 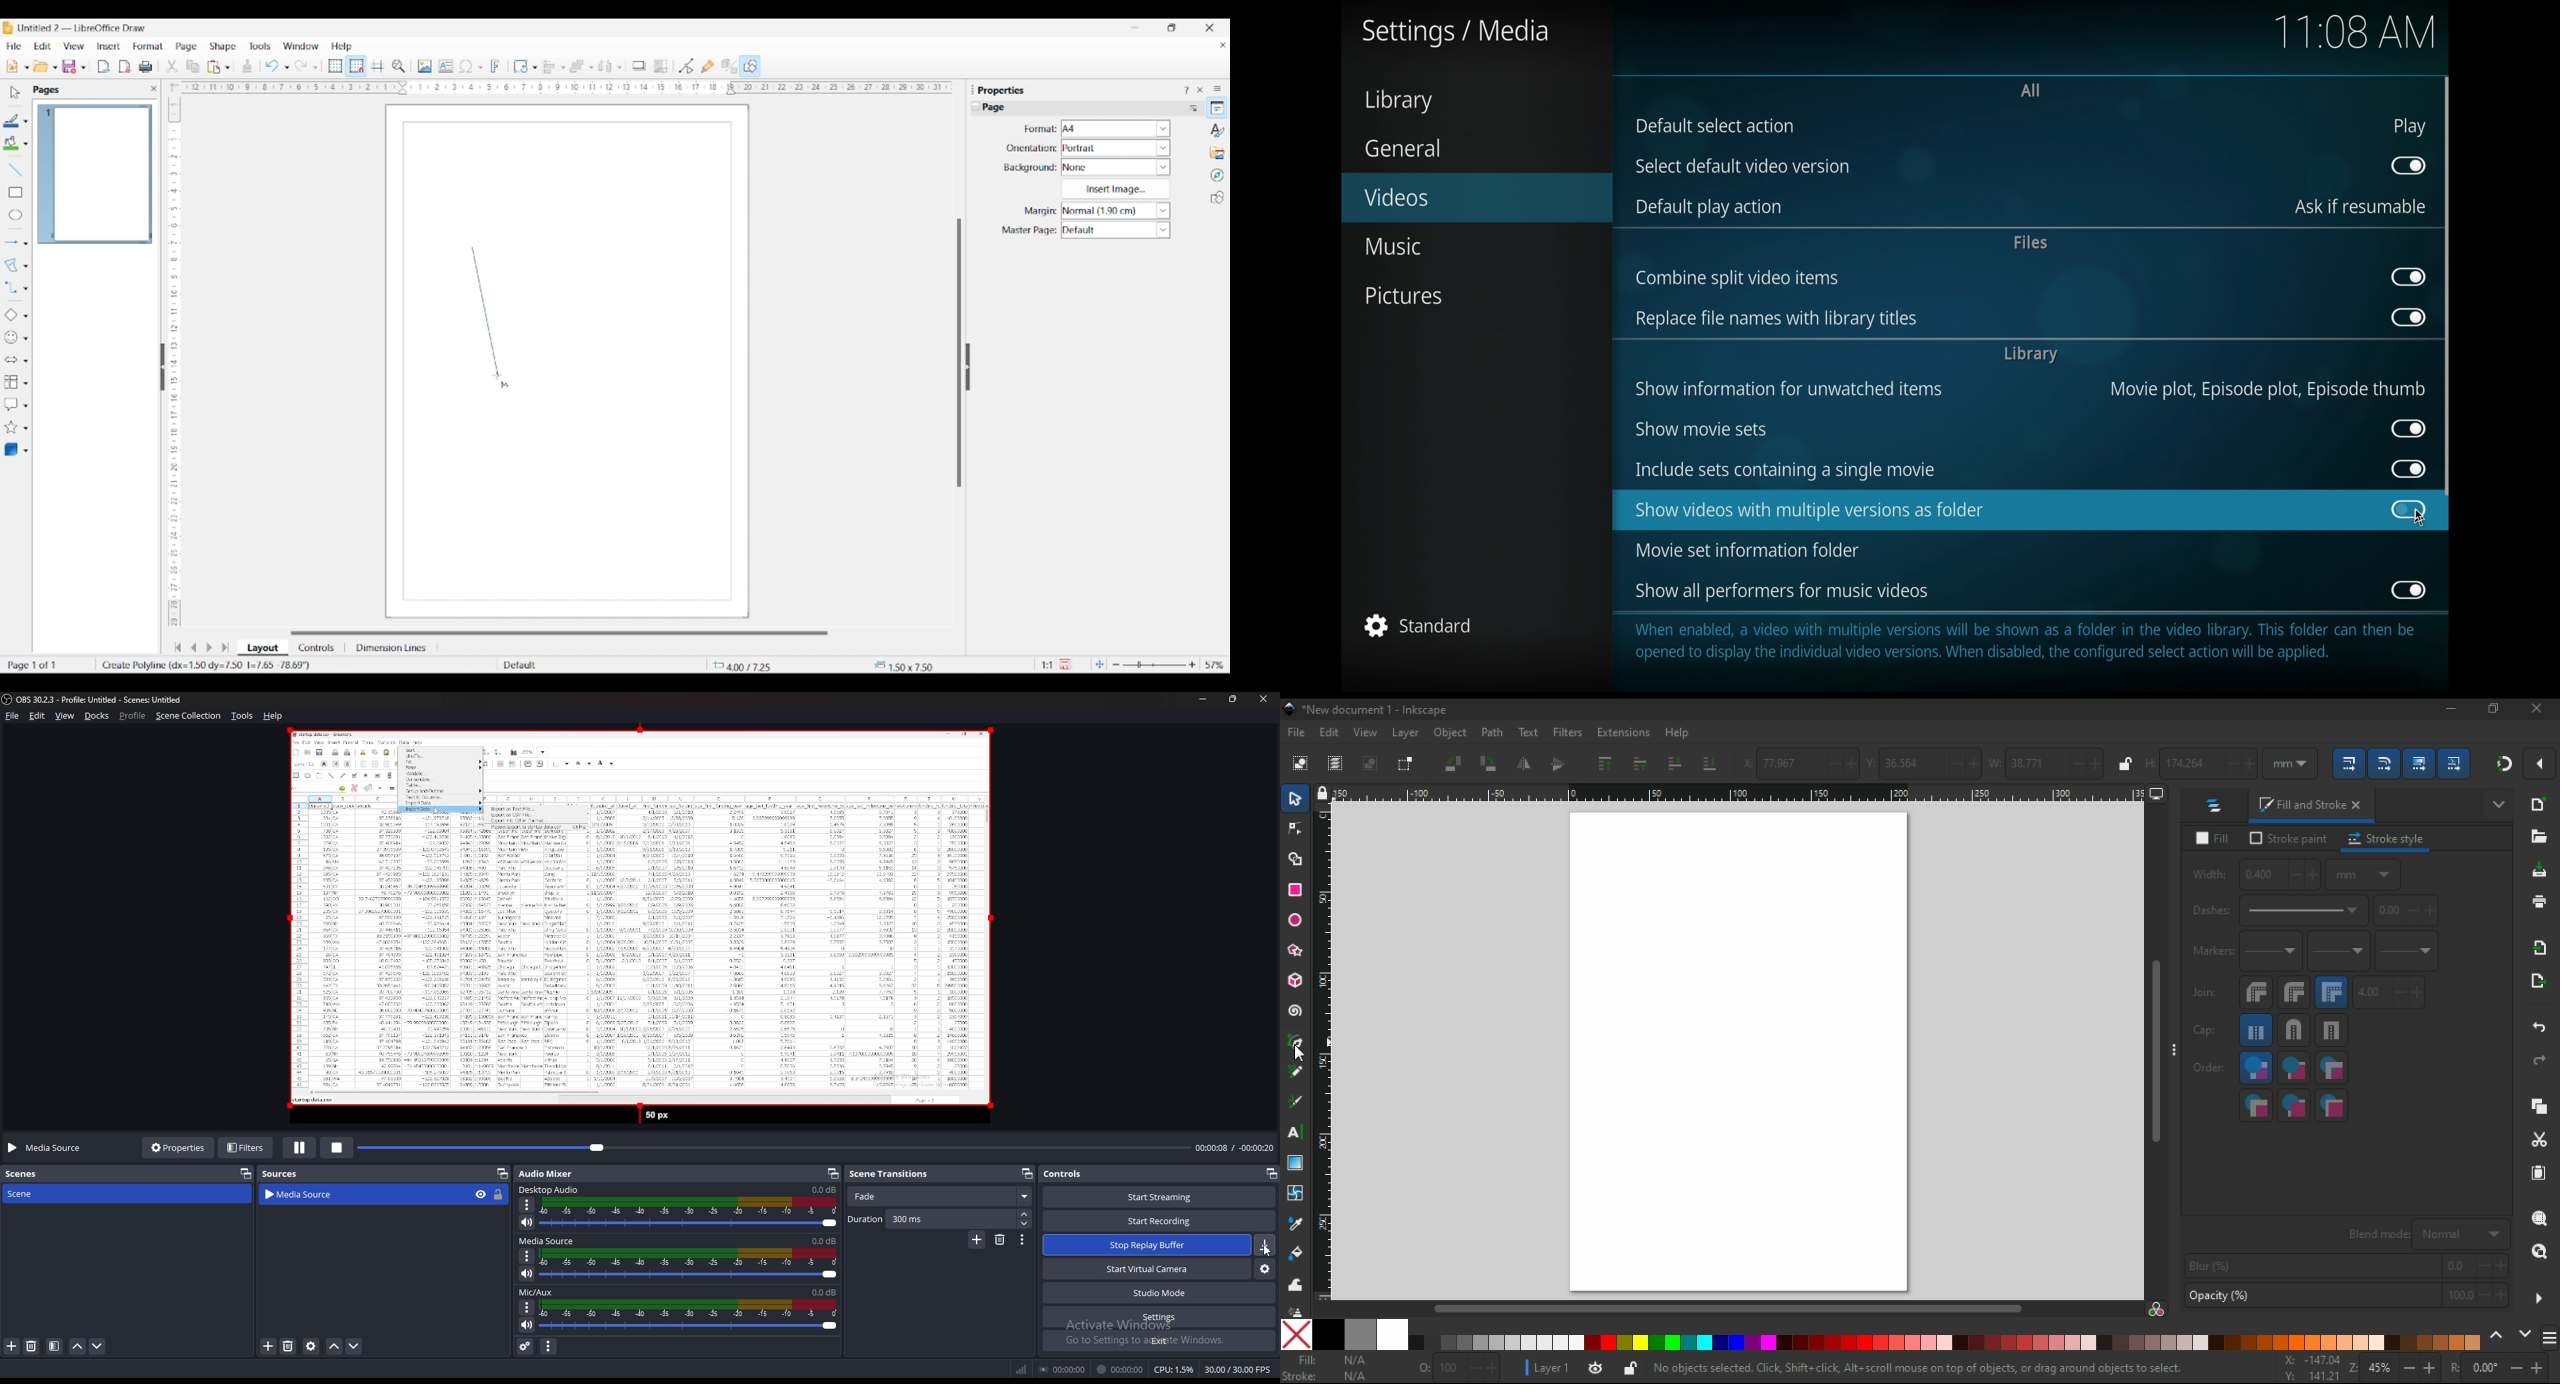 What do you see at coordinates (496, 66) in the screenshot?
I see `Insert fontwork text` at bounding box center [496, 66].